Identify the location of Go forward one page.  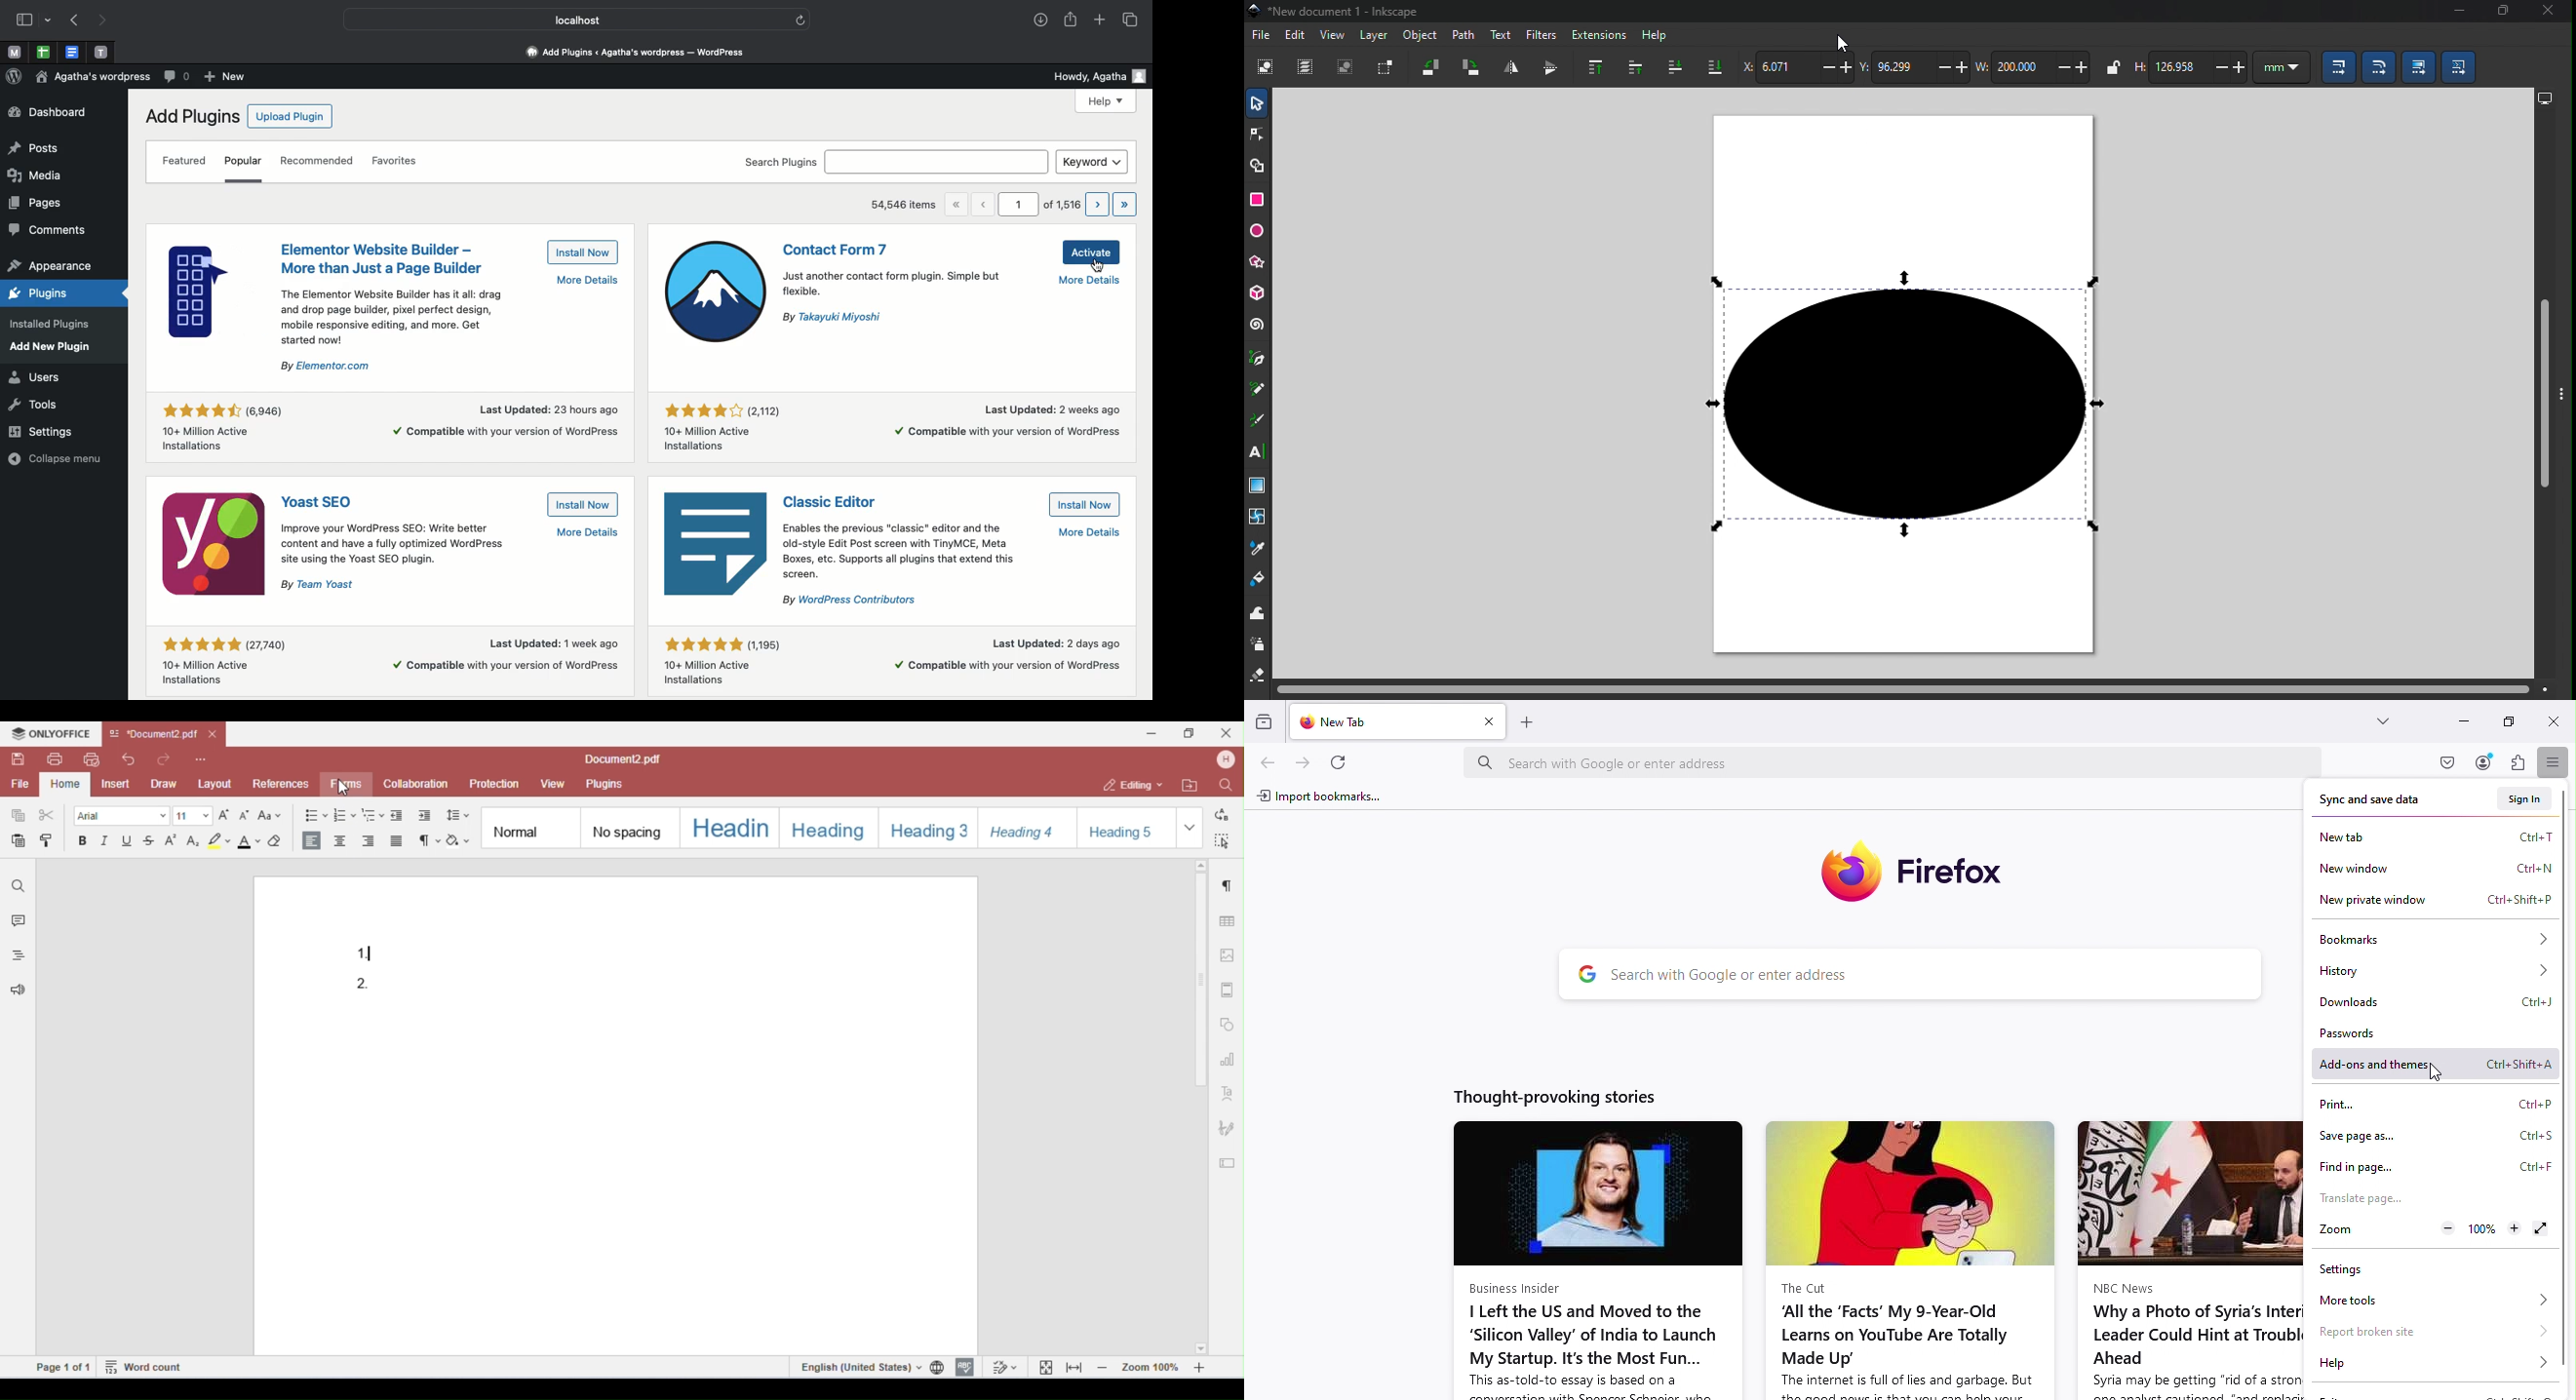
(1307, 762).